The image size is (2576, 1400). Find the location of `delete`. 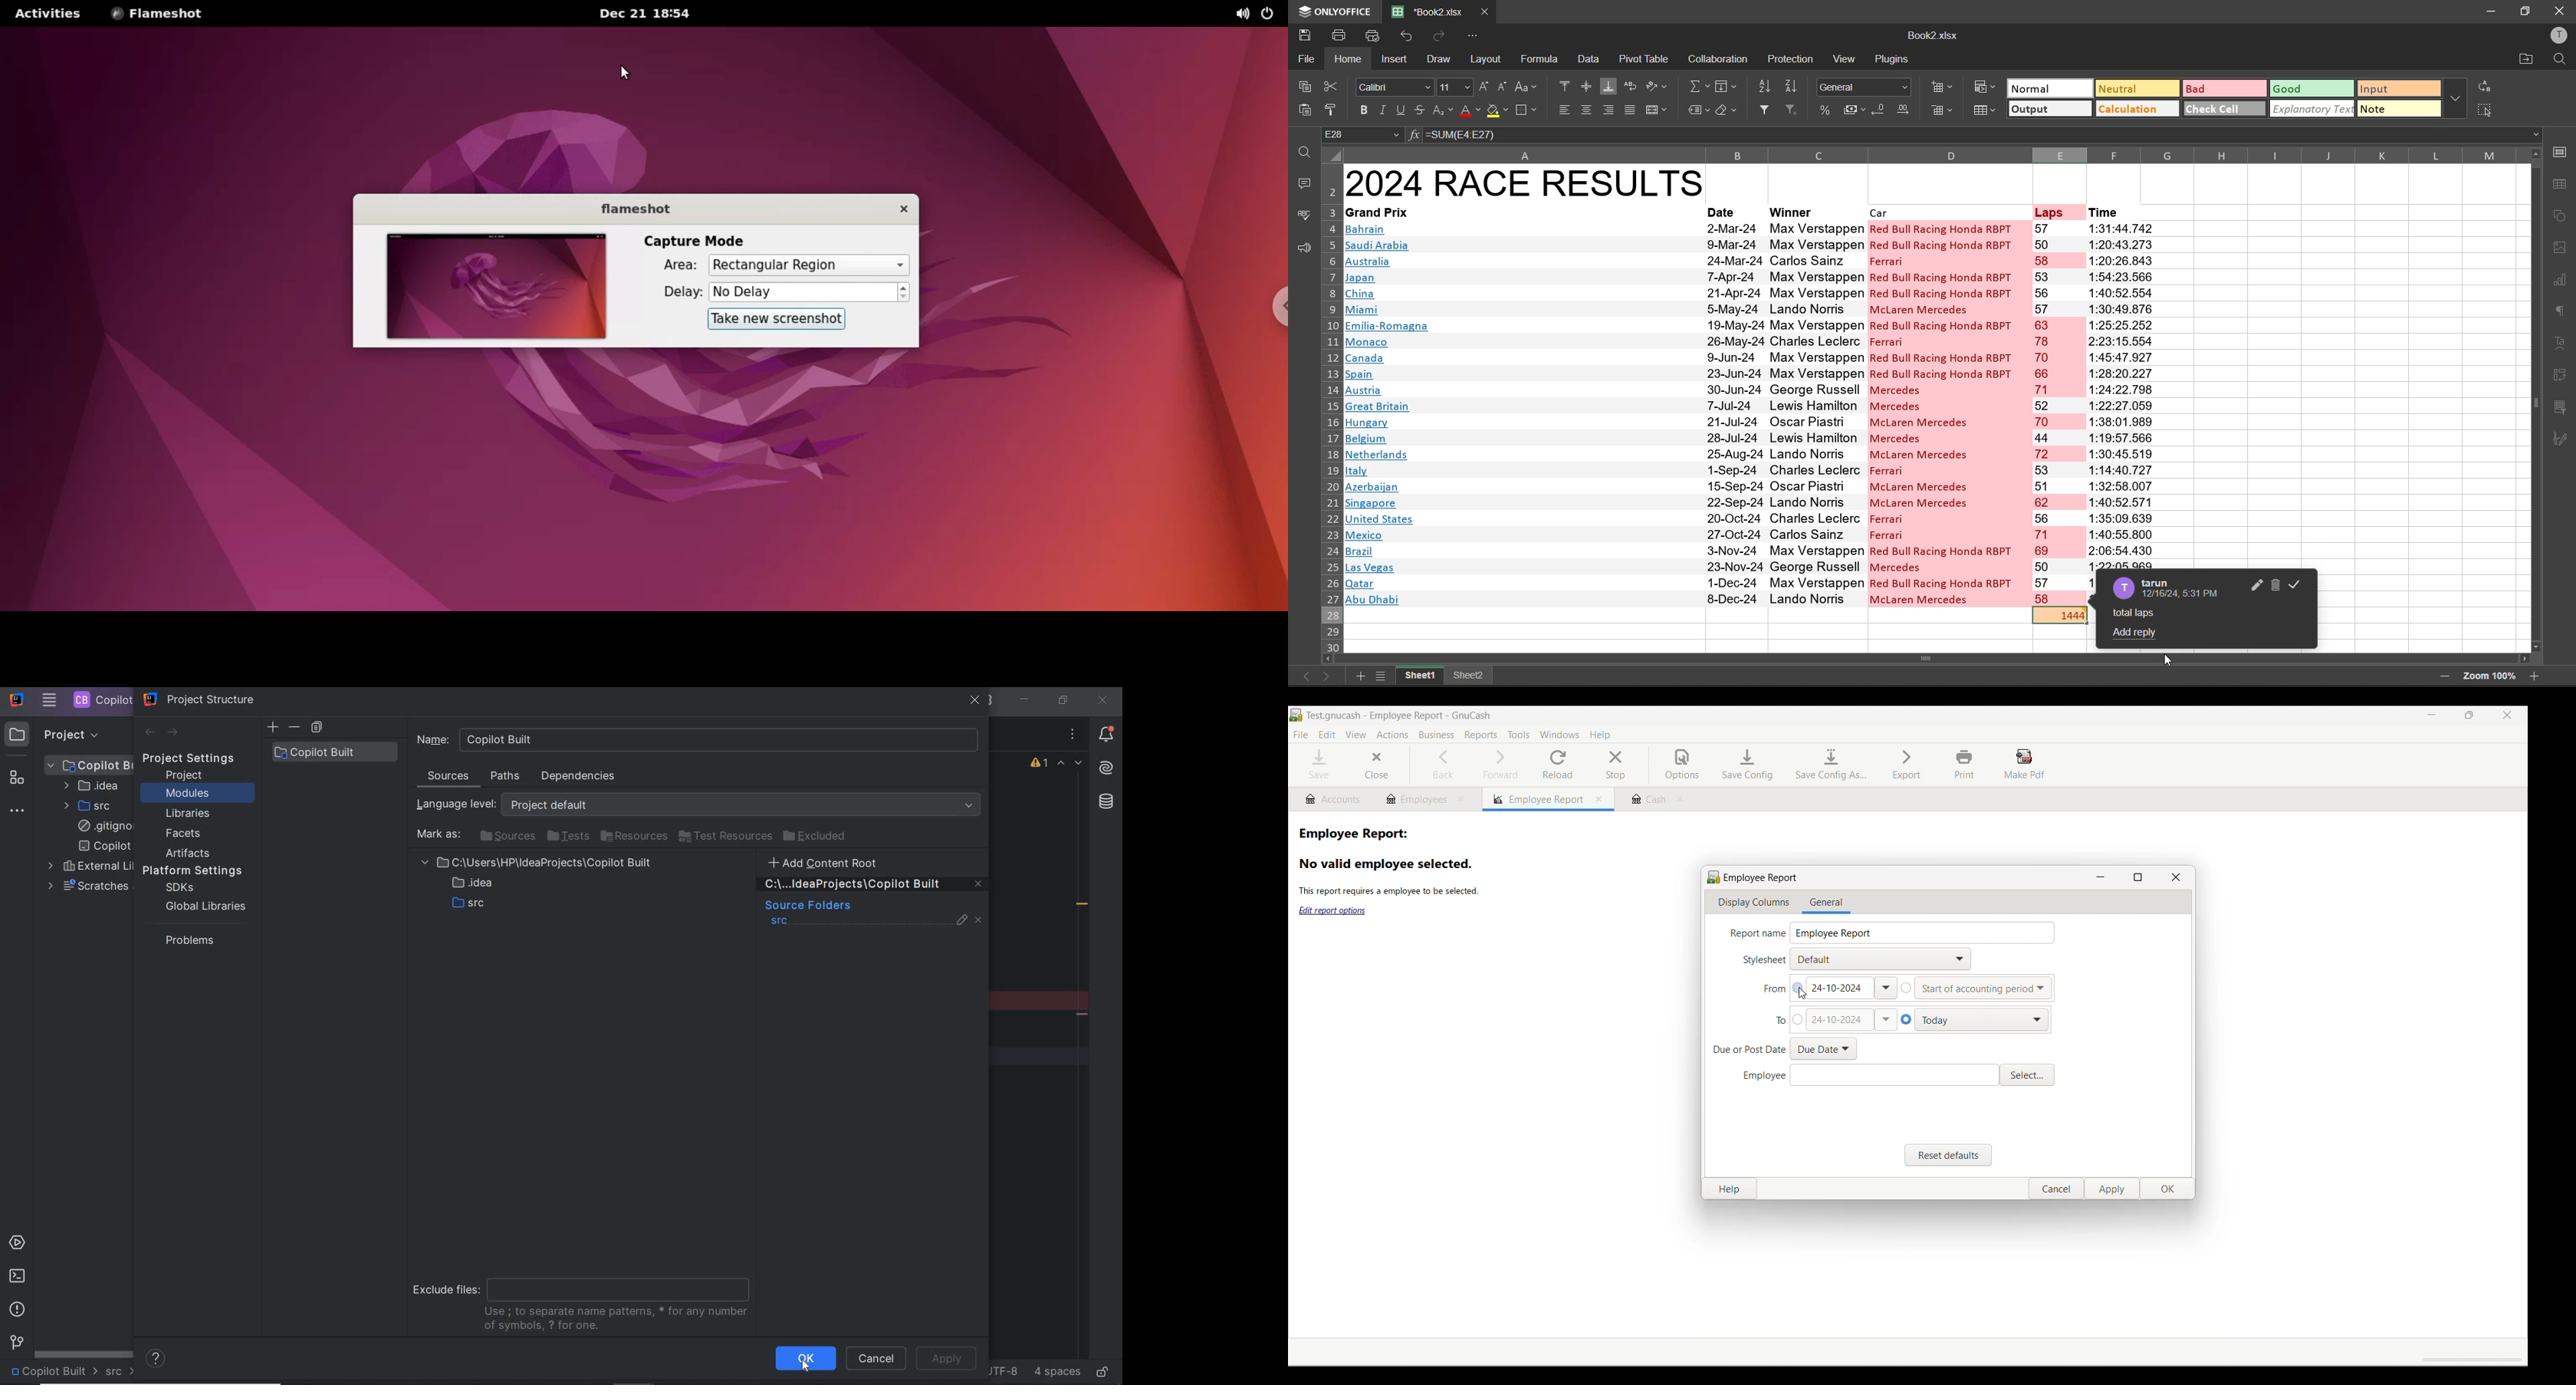

delete is located at coordinates (2275, 586).